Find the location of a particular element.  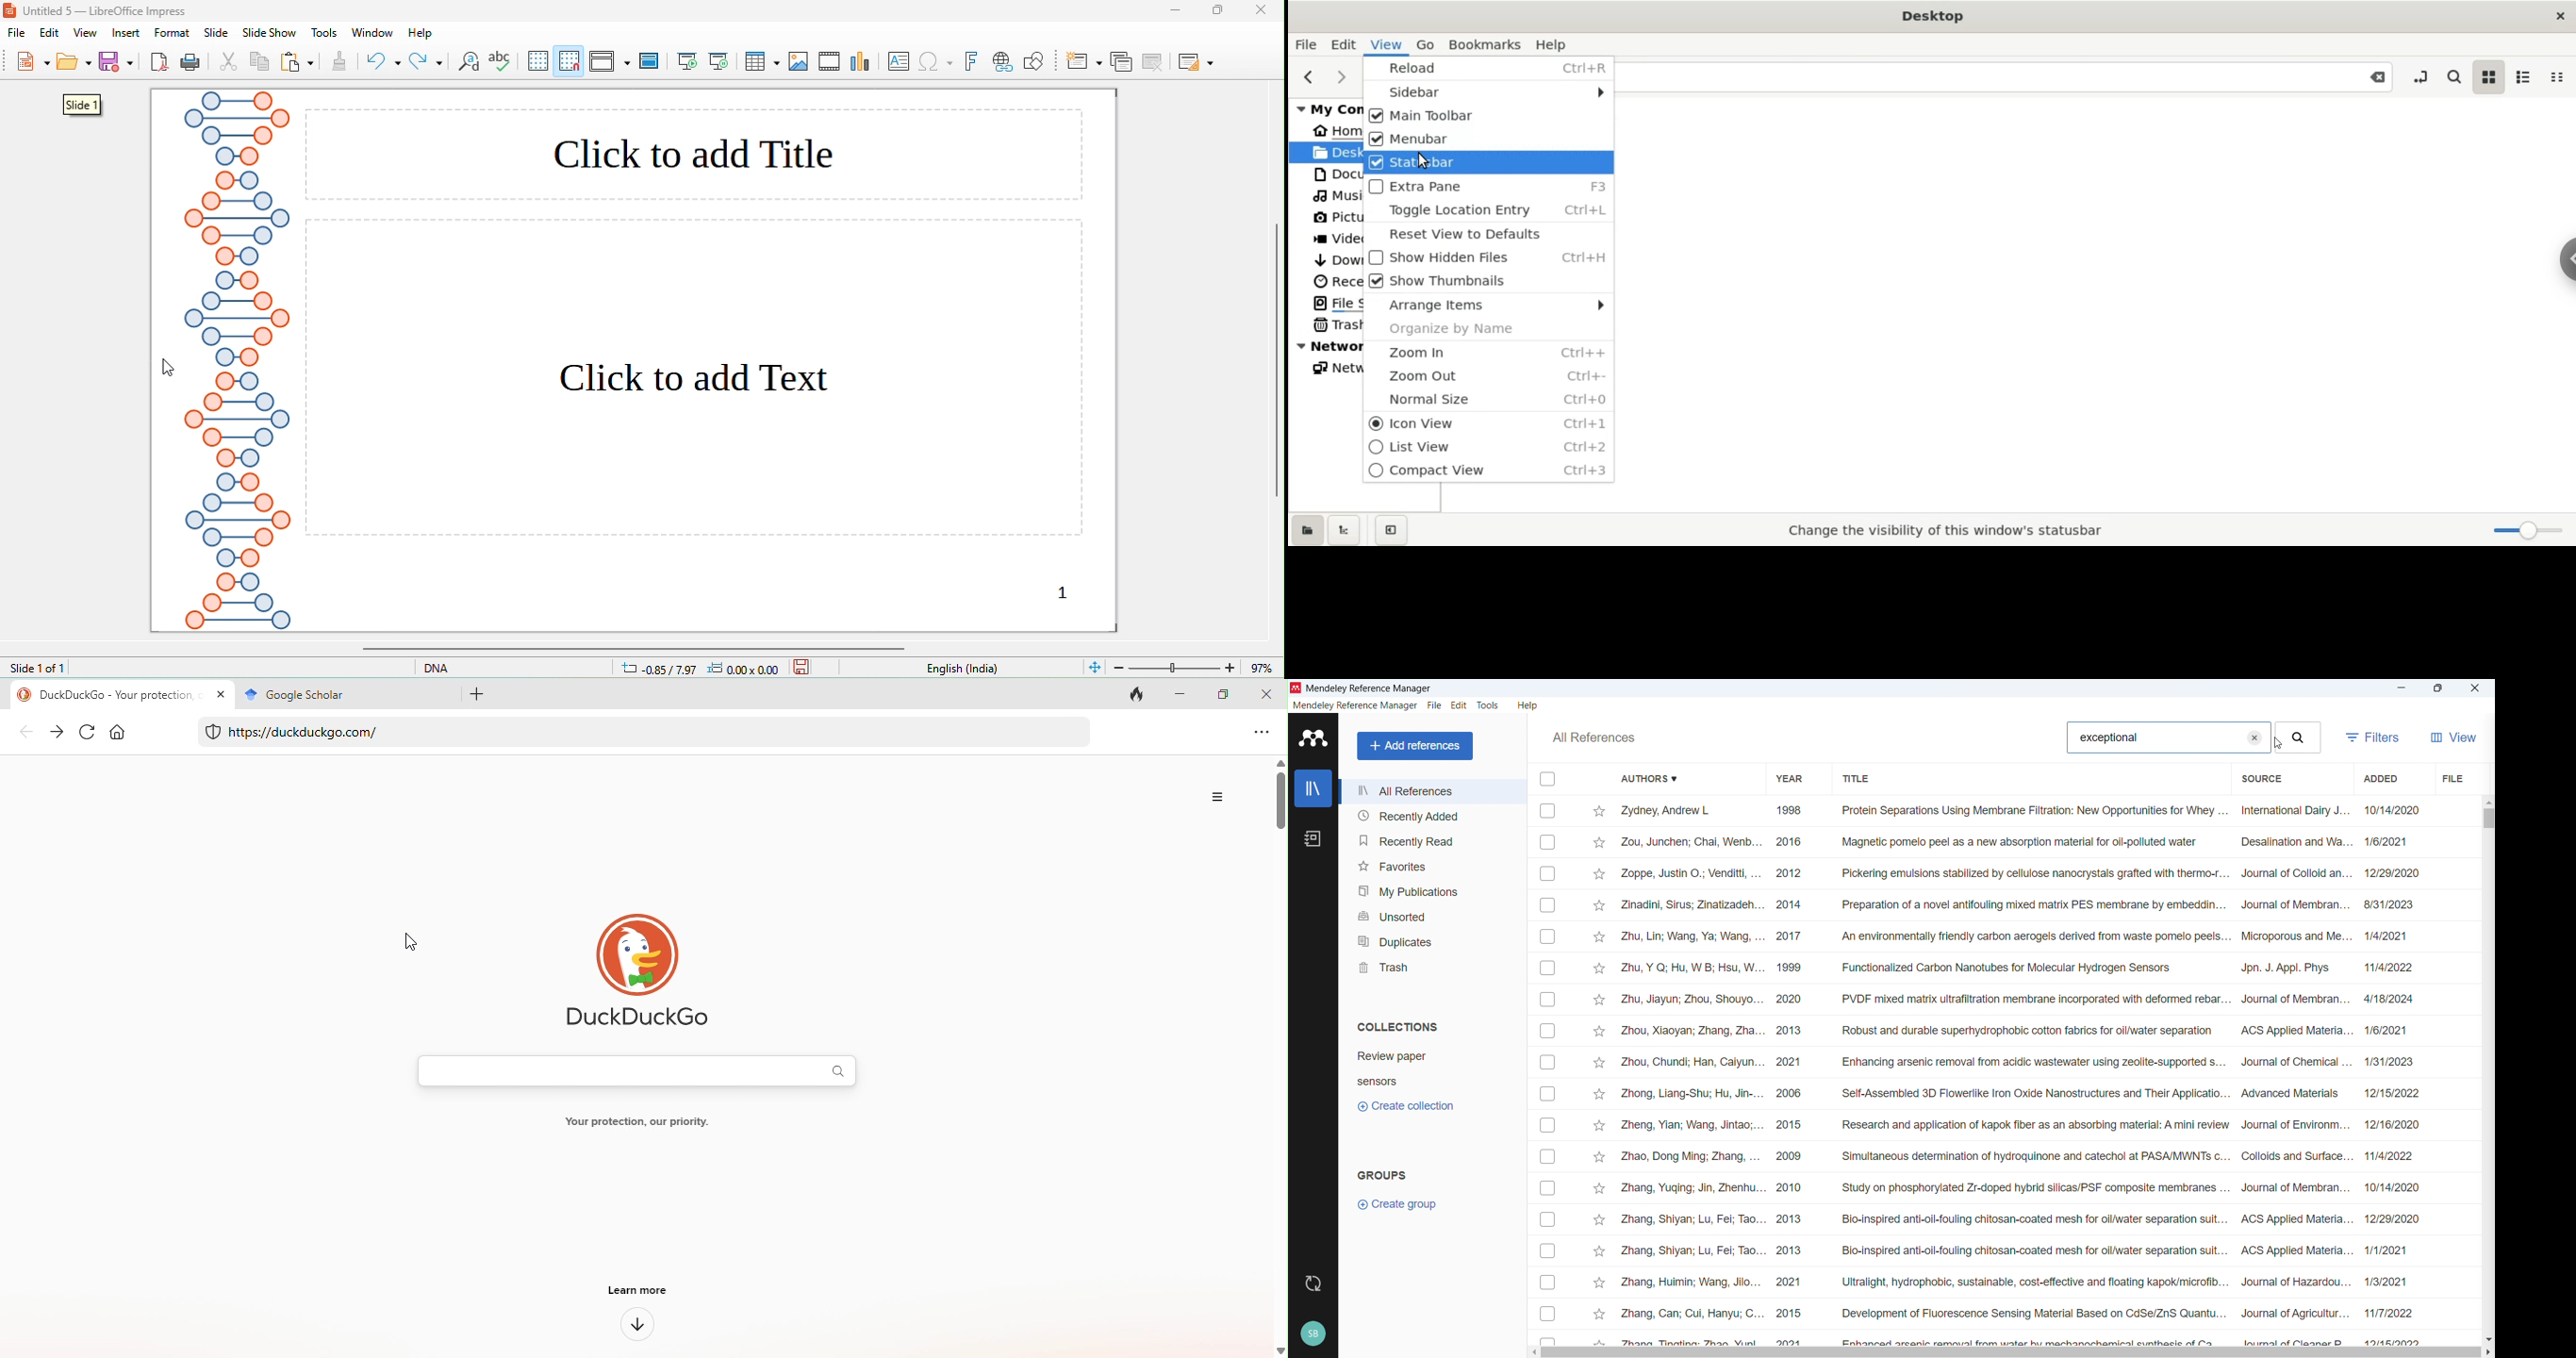

maximize is located at coordinates (1225, 10).